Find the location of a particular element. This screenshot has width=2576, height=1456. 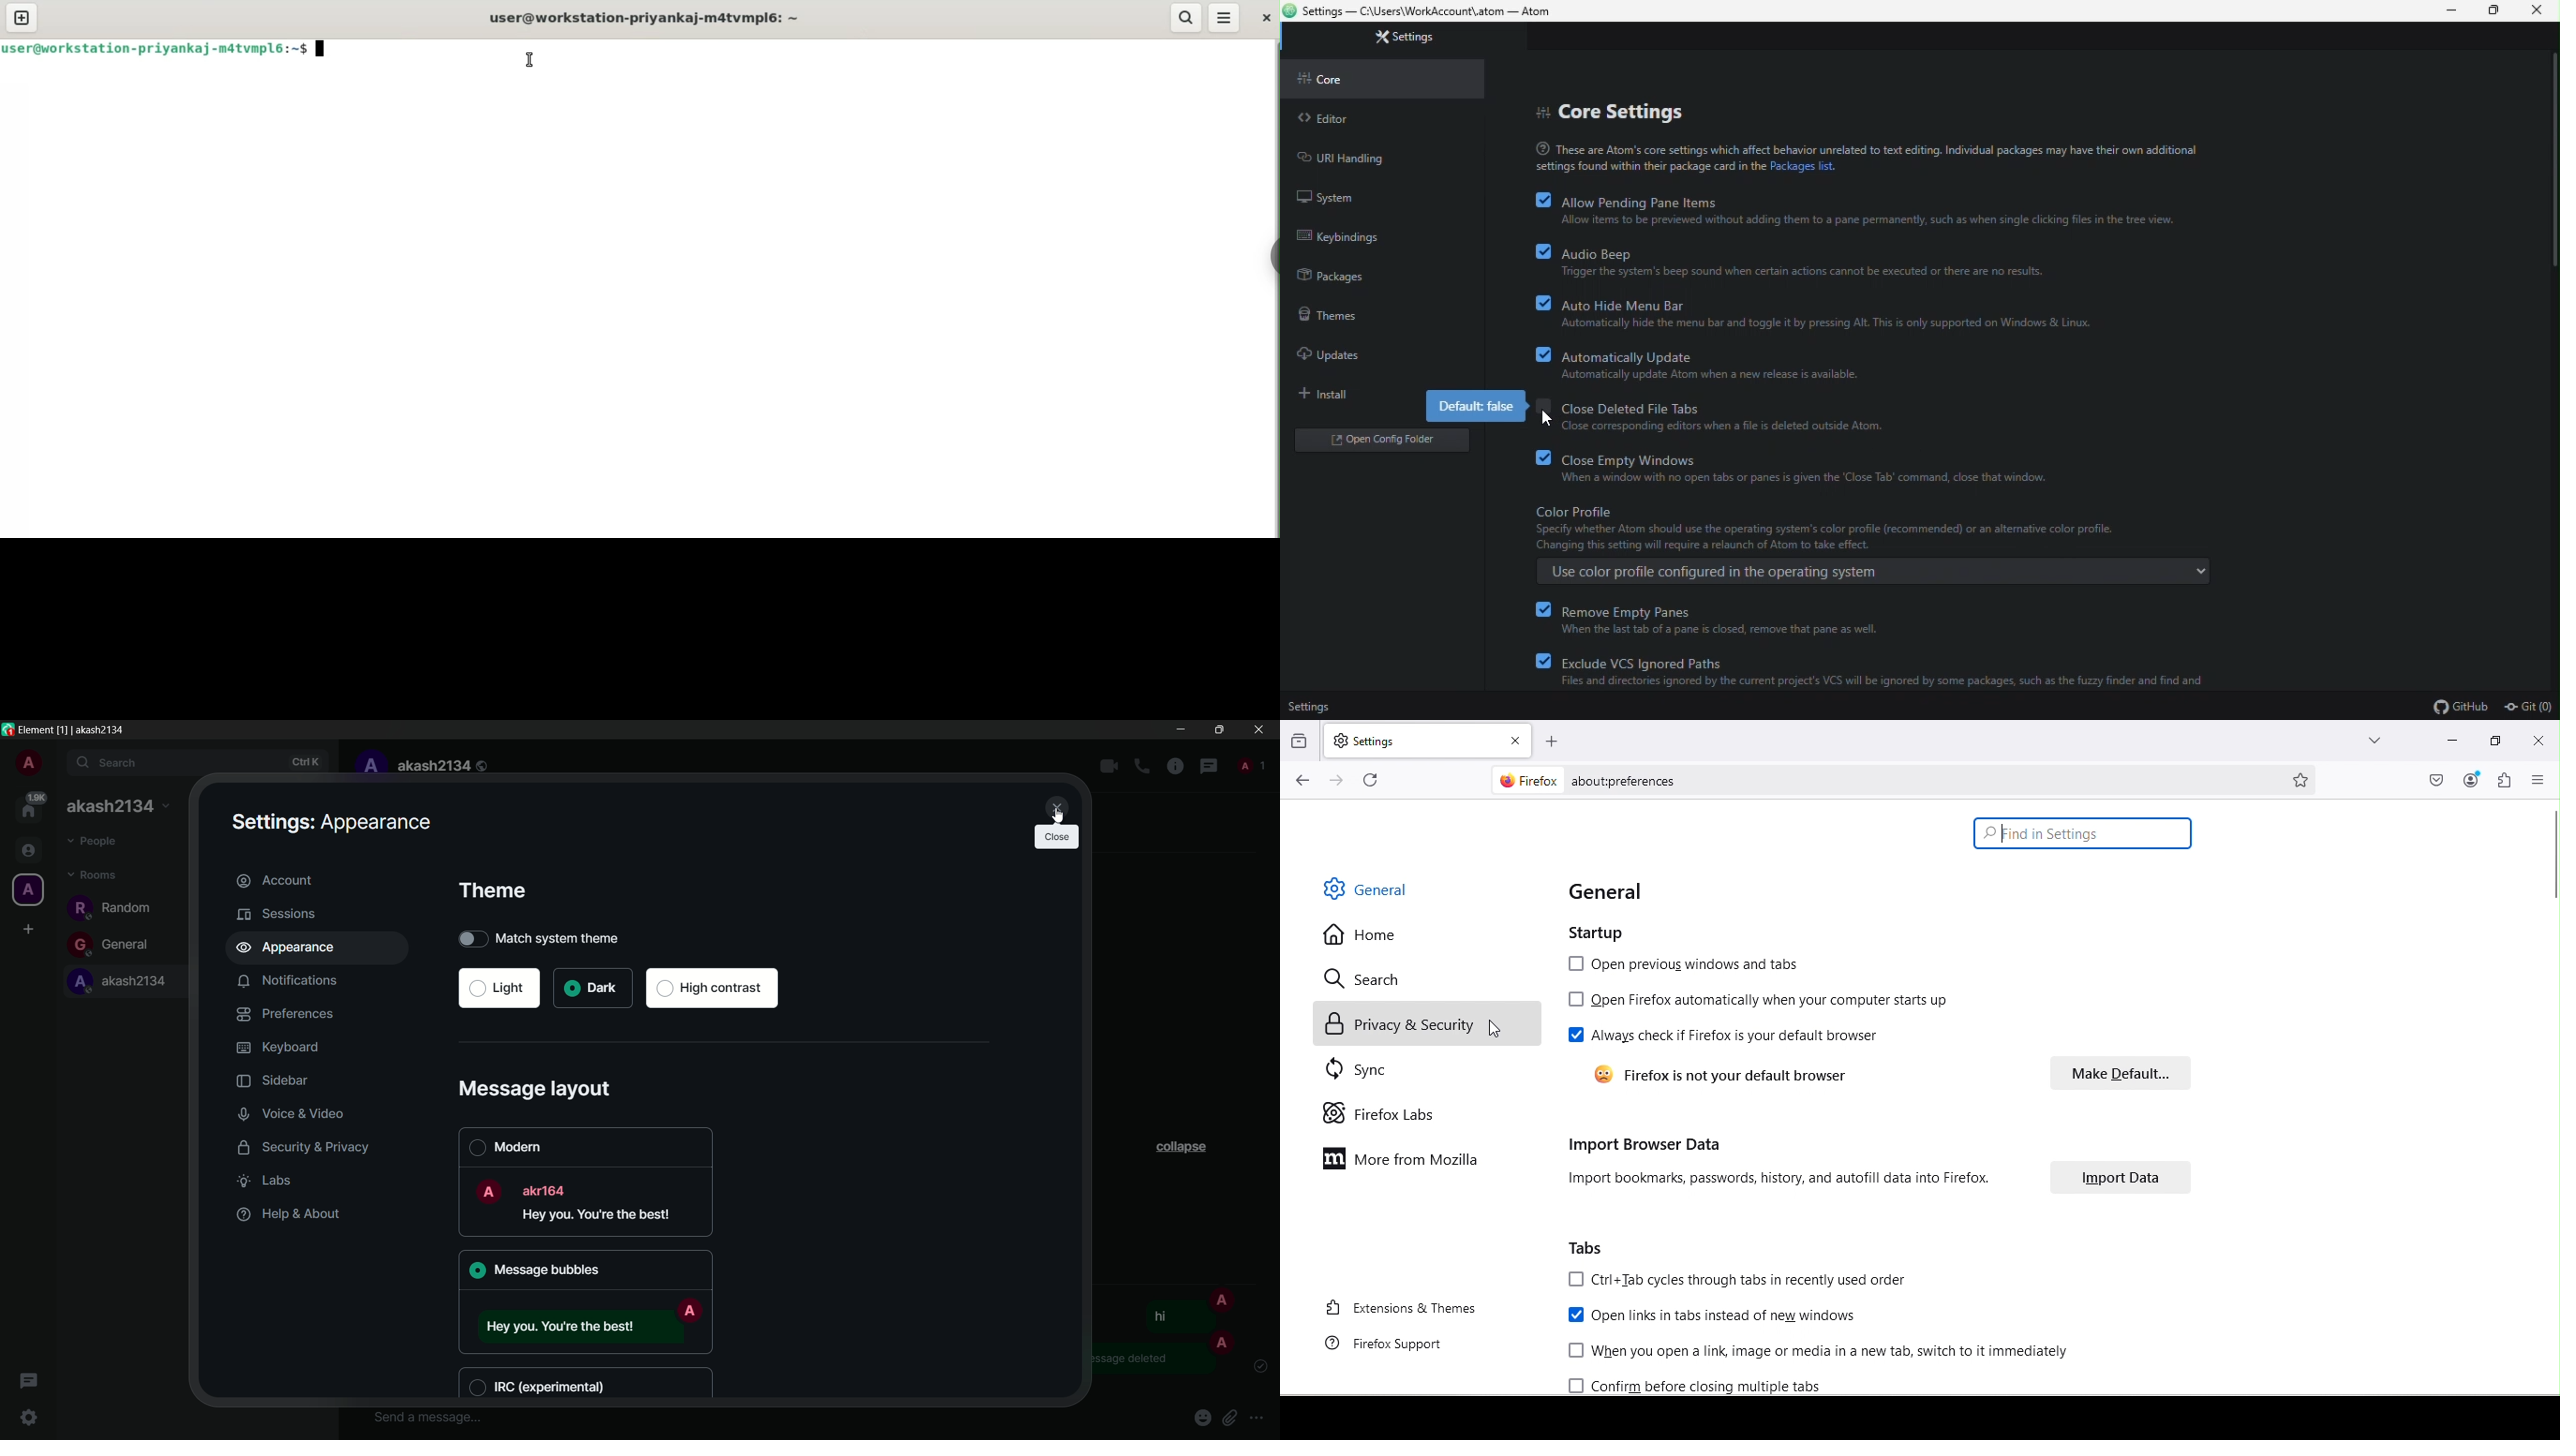

people is located at coordinates (1250, 764).